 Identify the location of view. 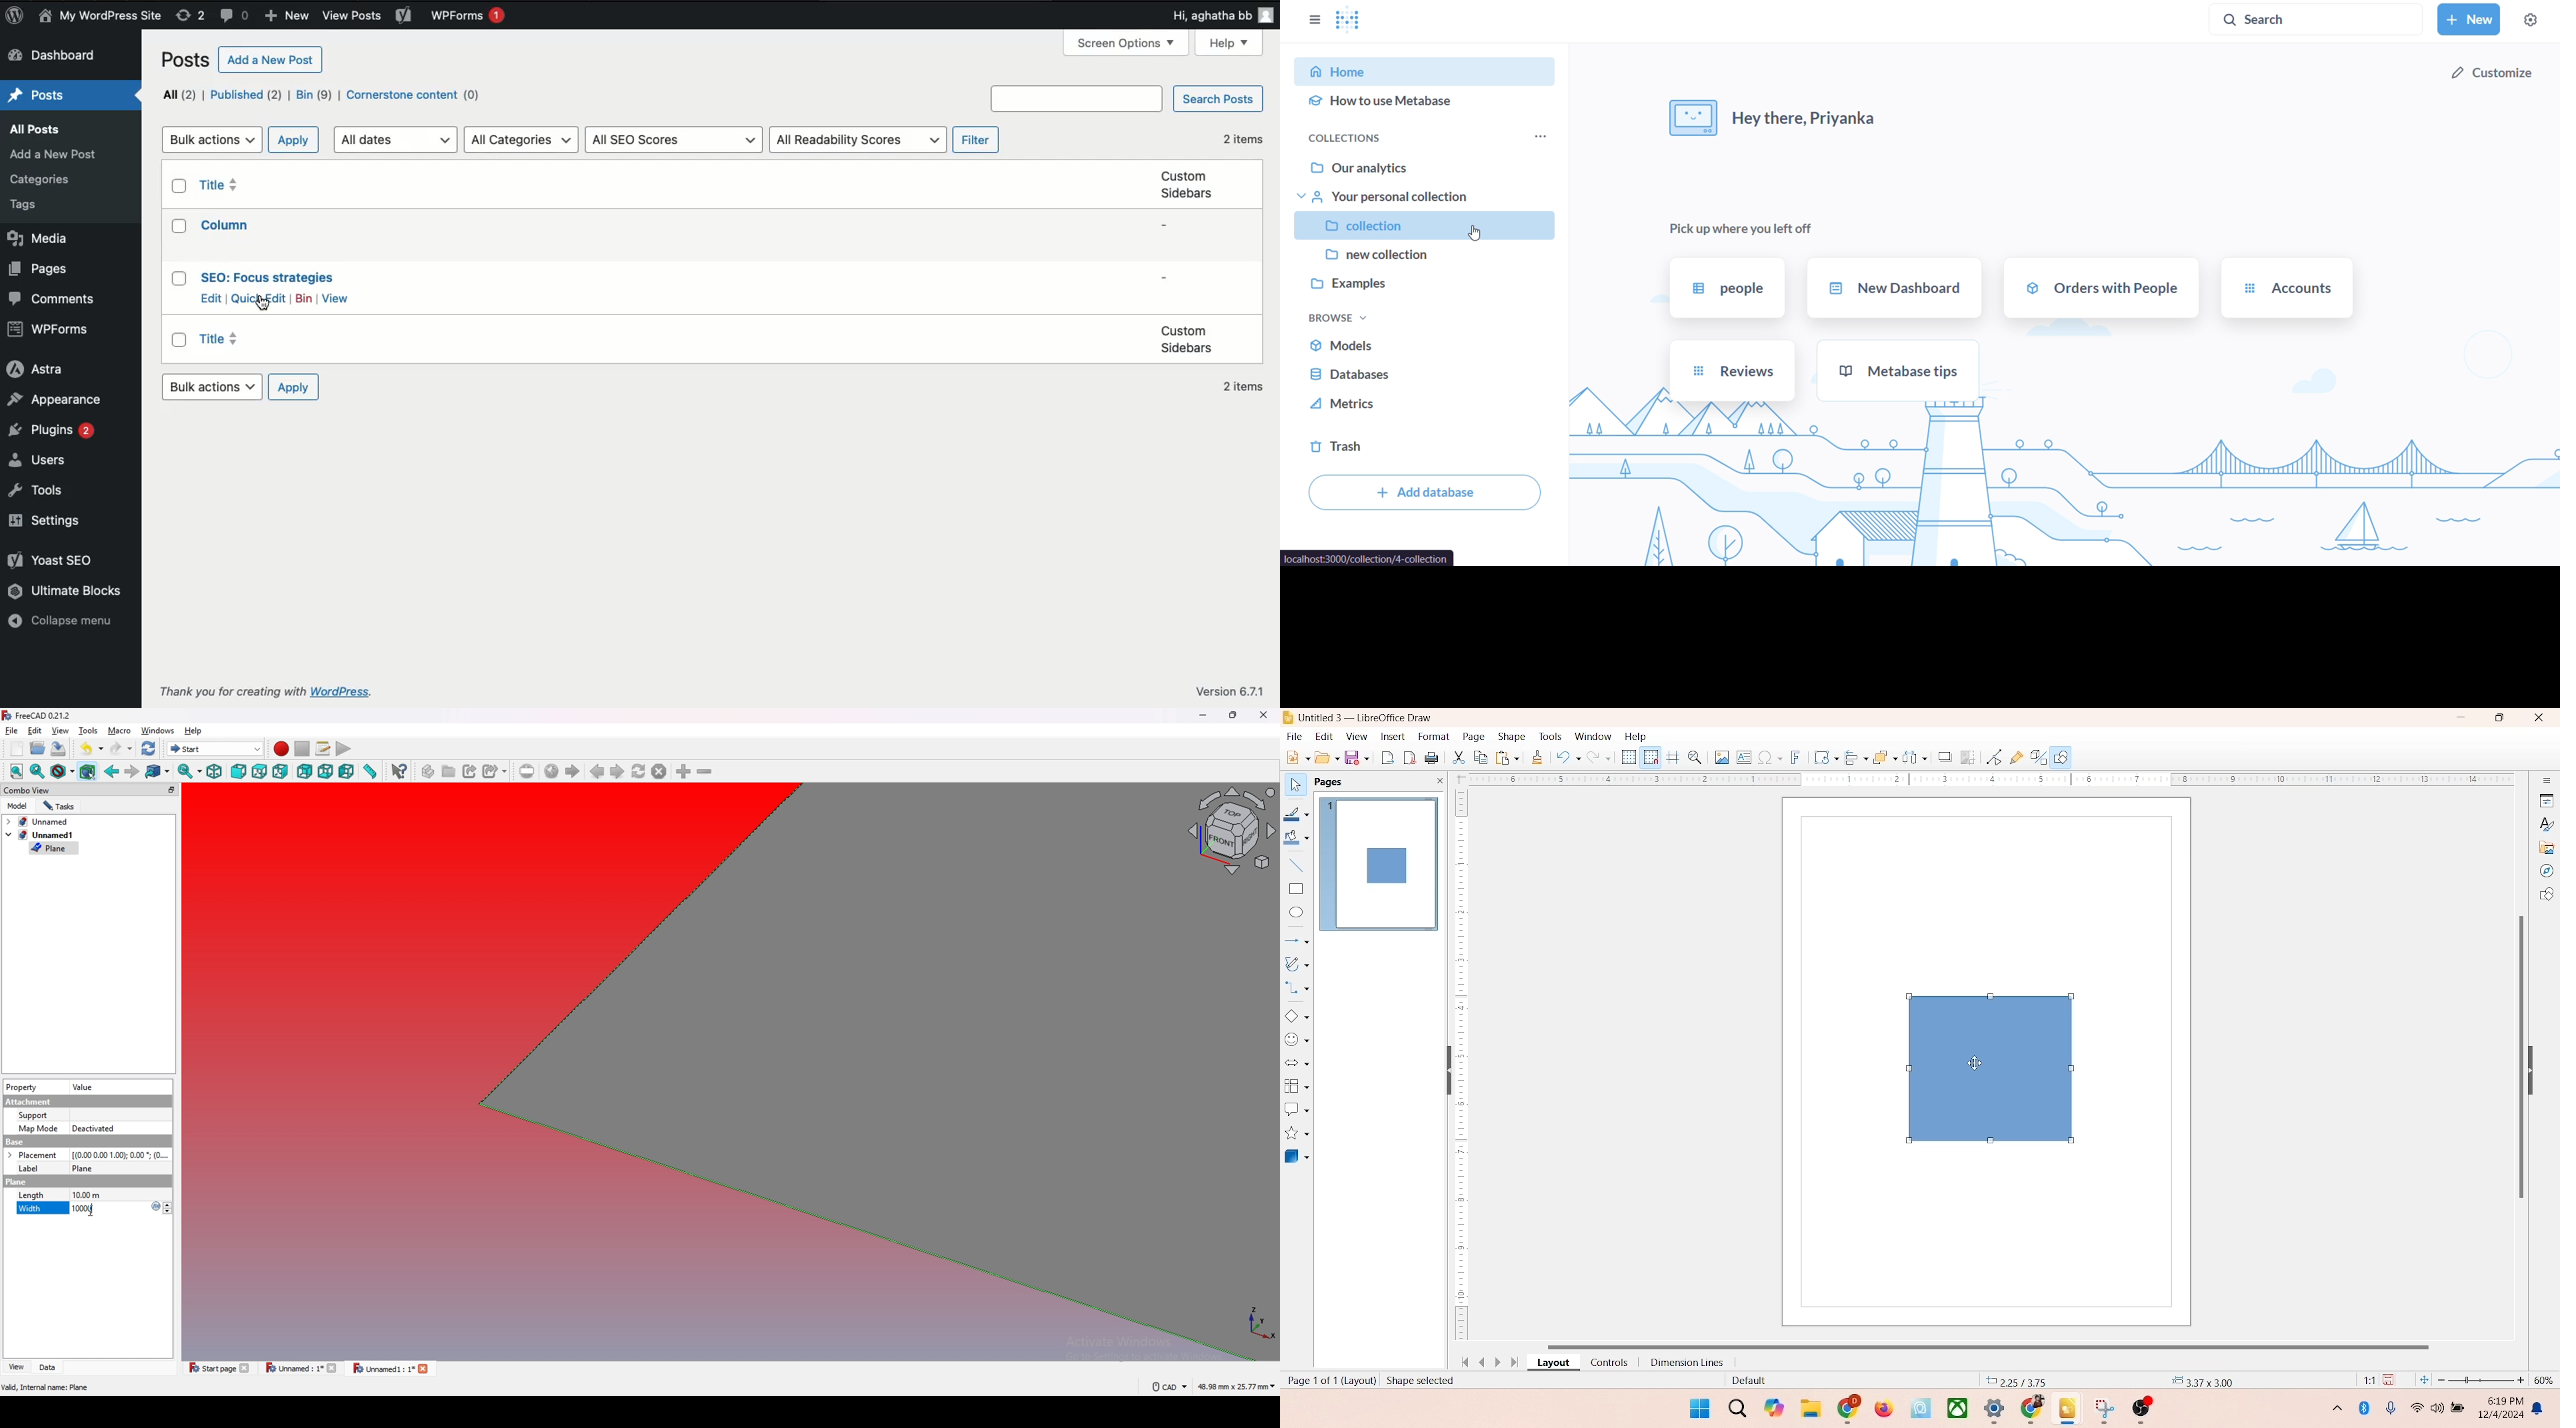
(15, 1367).